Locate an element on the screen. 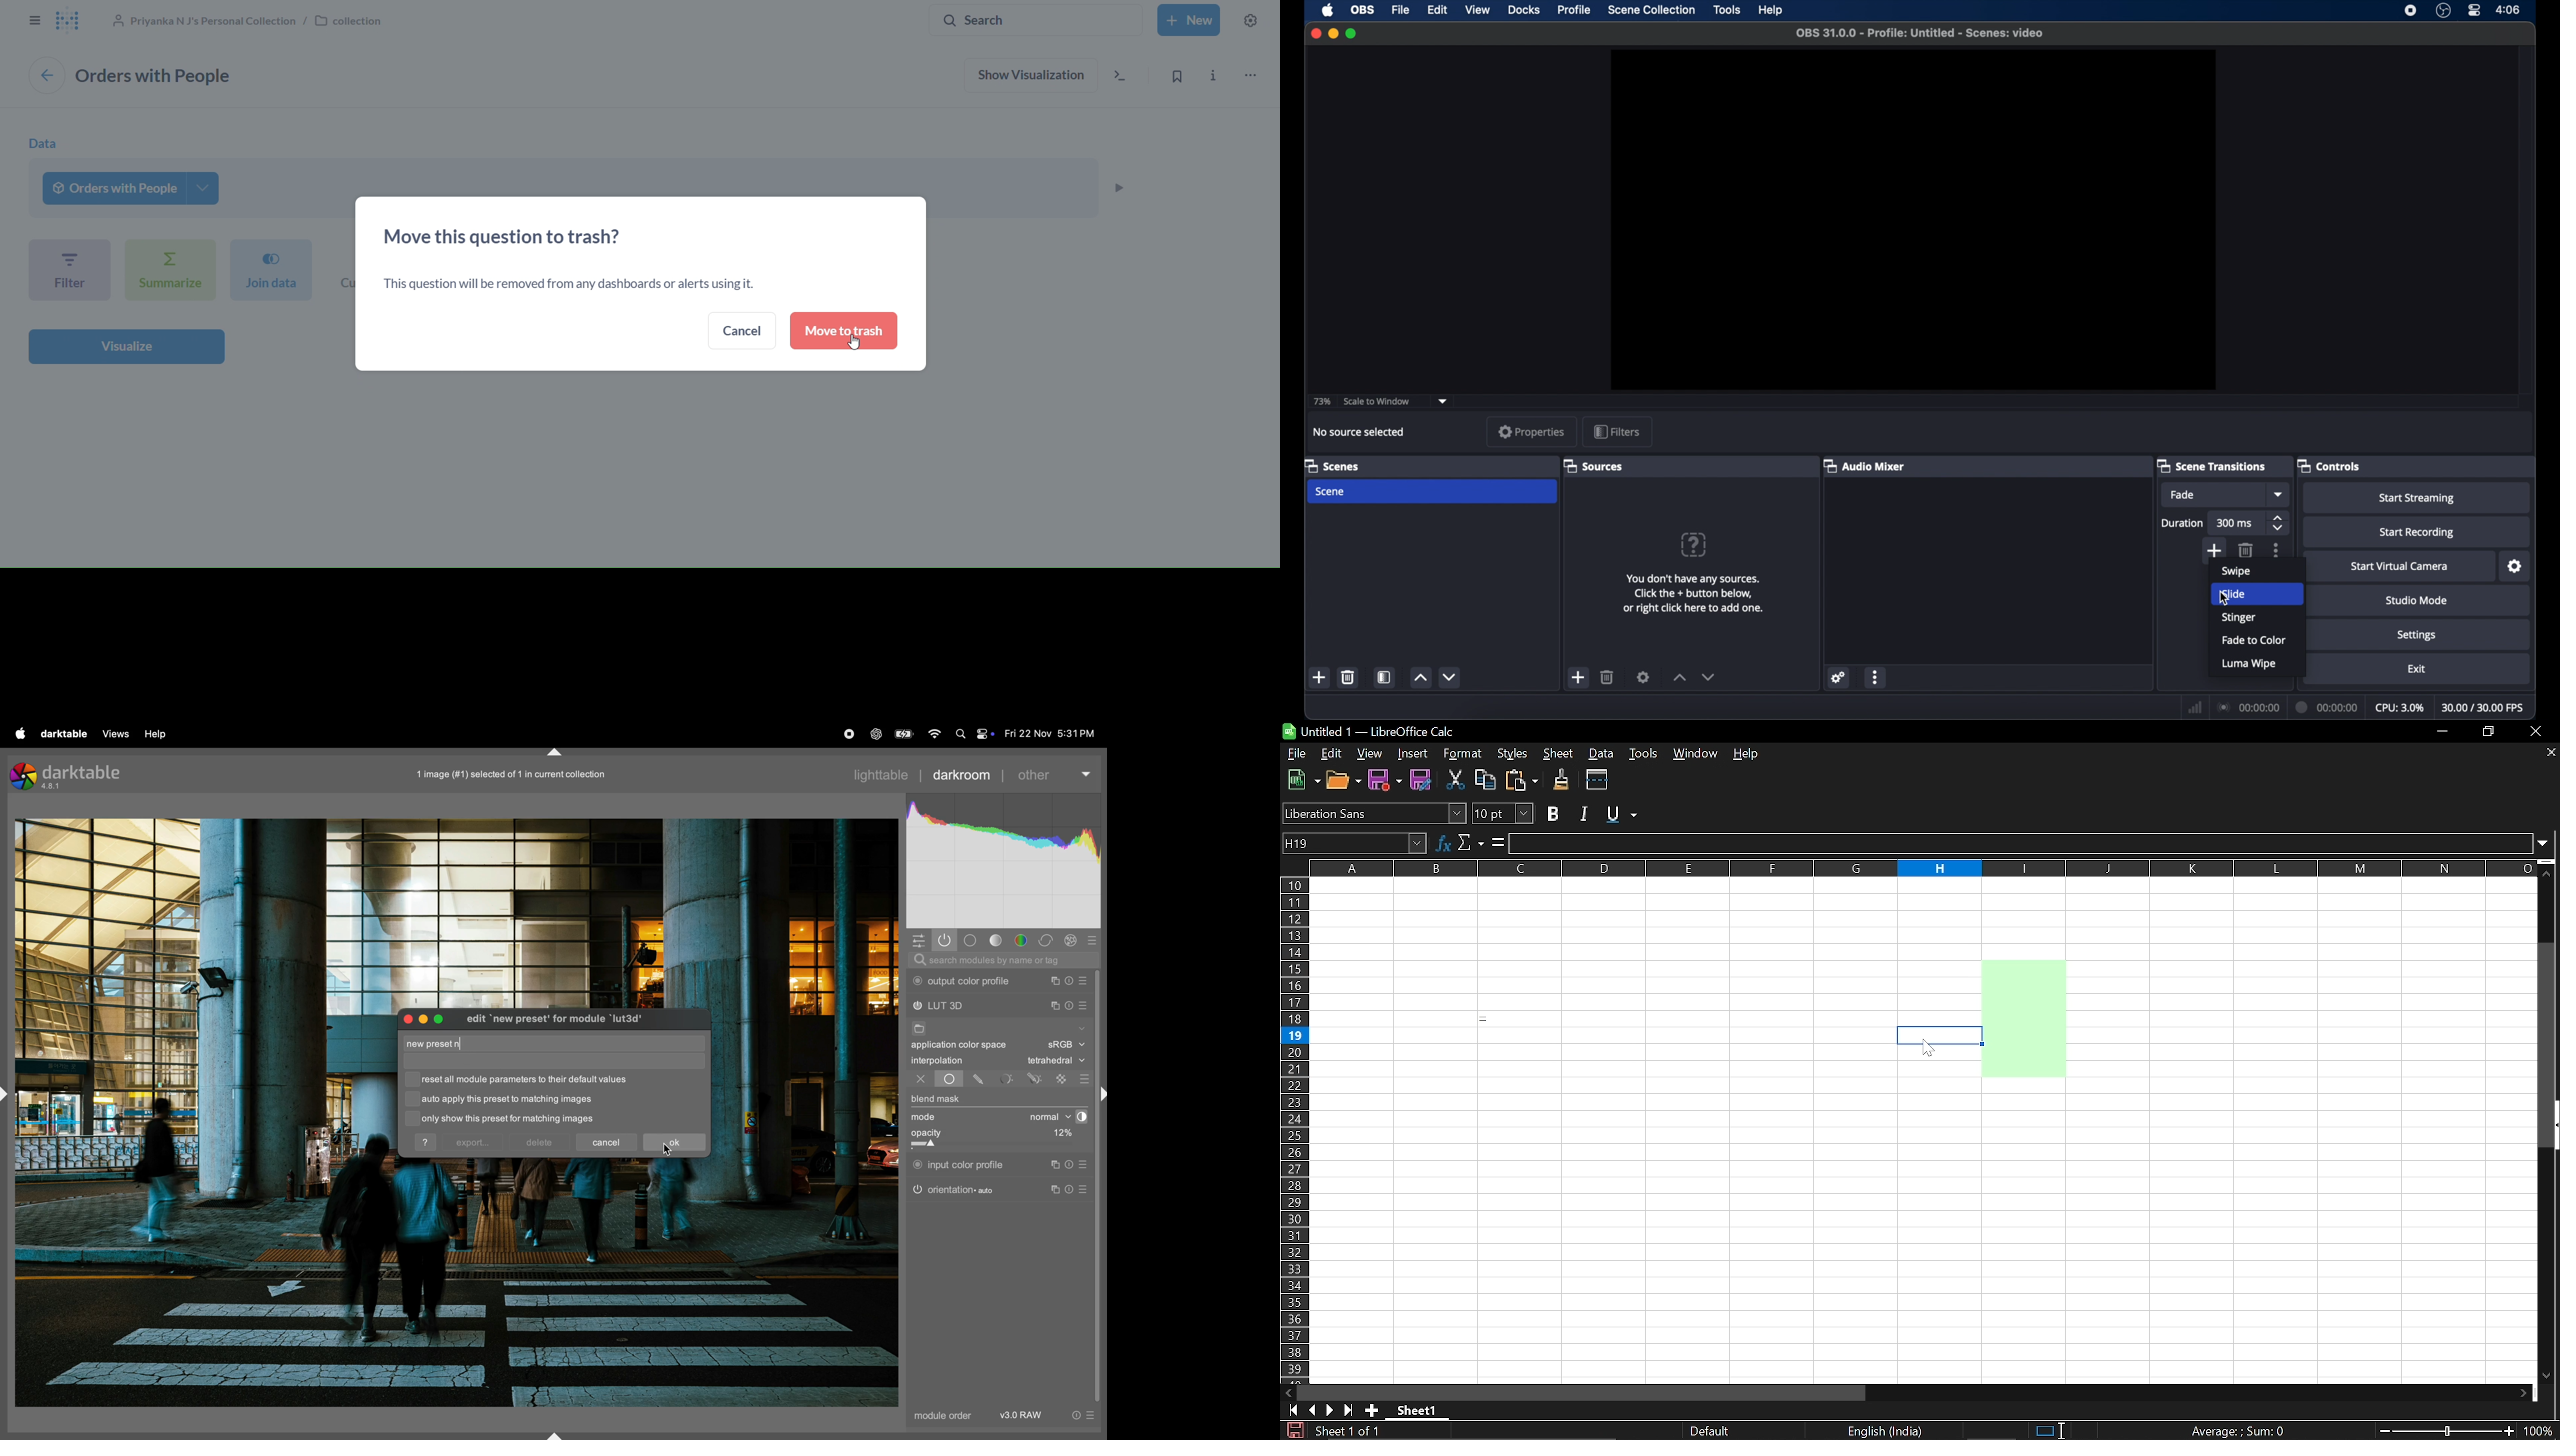 This screenshot has width=2576, height=1456. Move up is located at coordinates (2549, 872).